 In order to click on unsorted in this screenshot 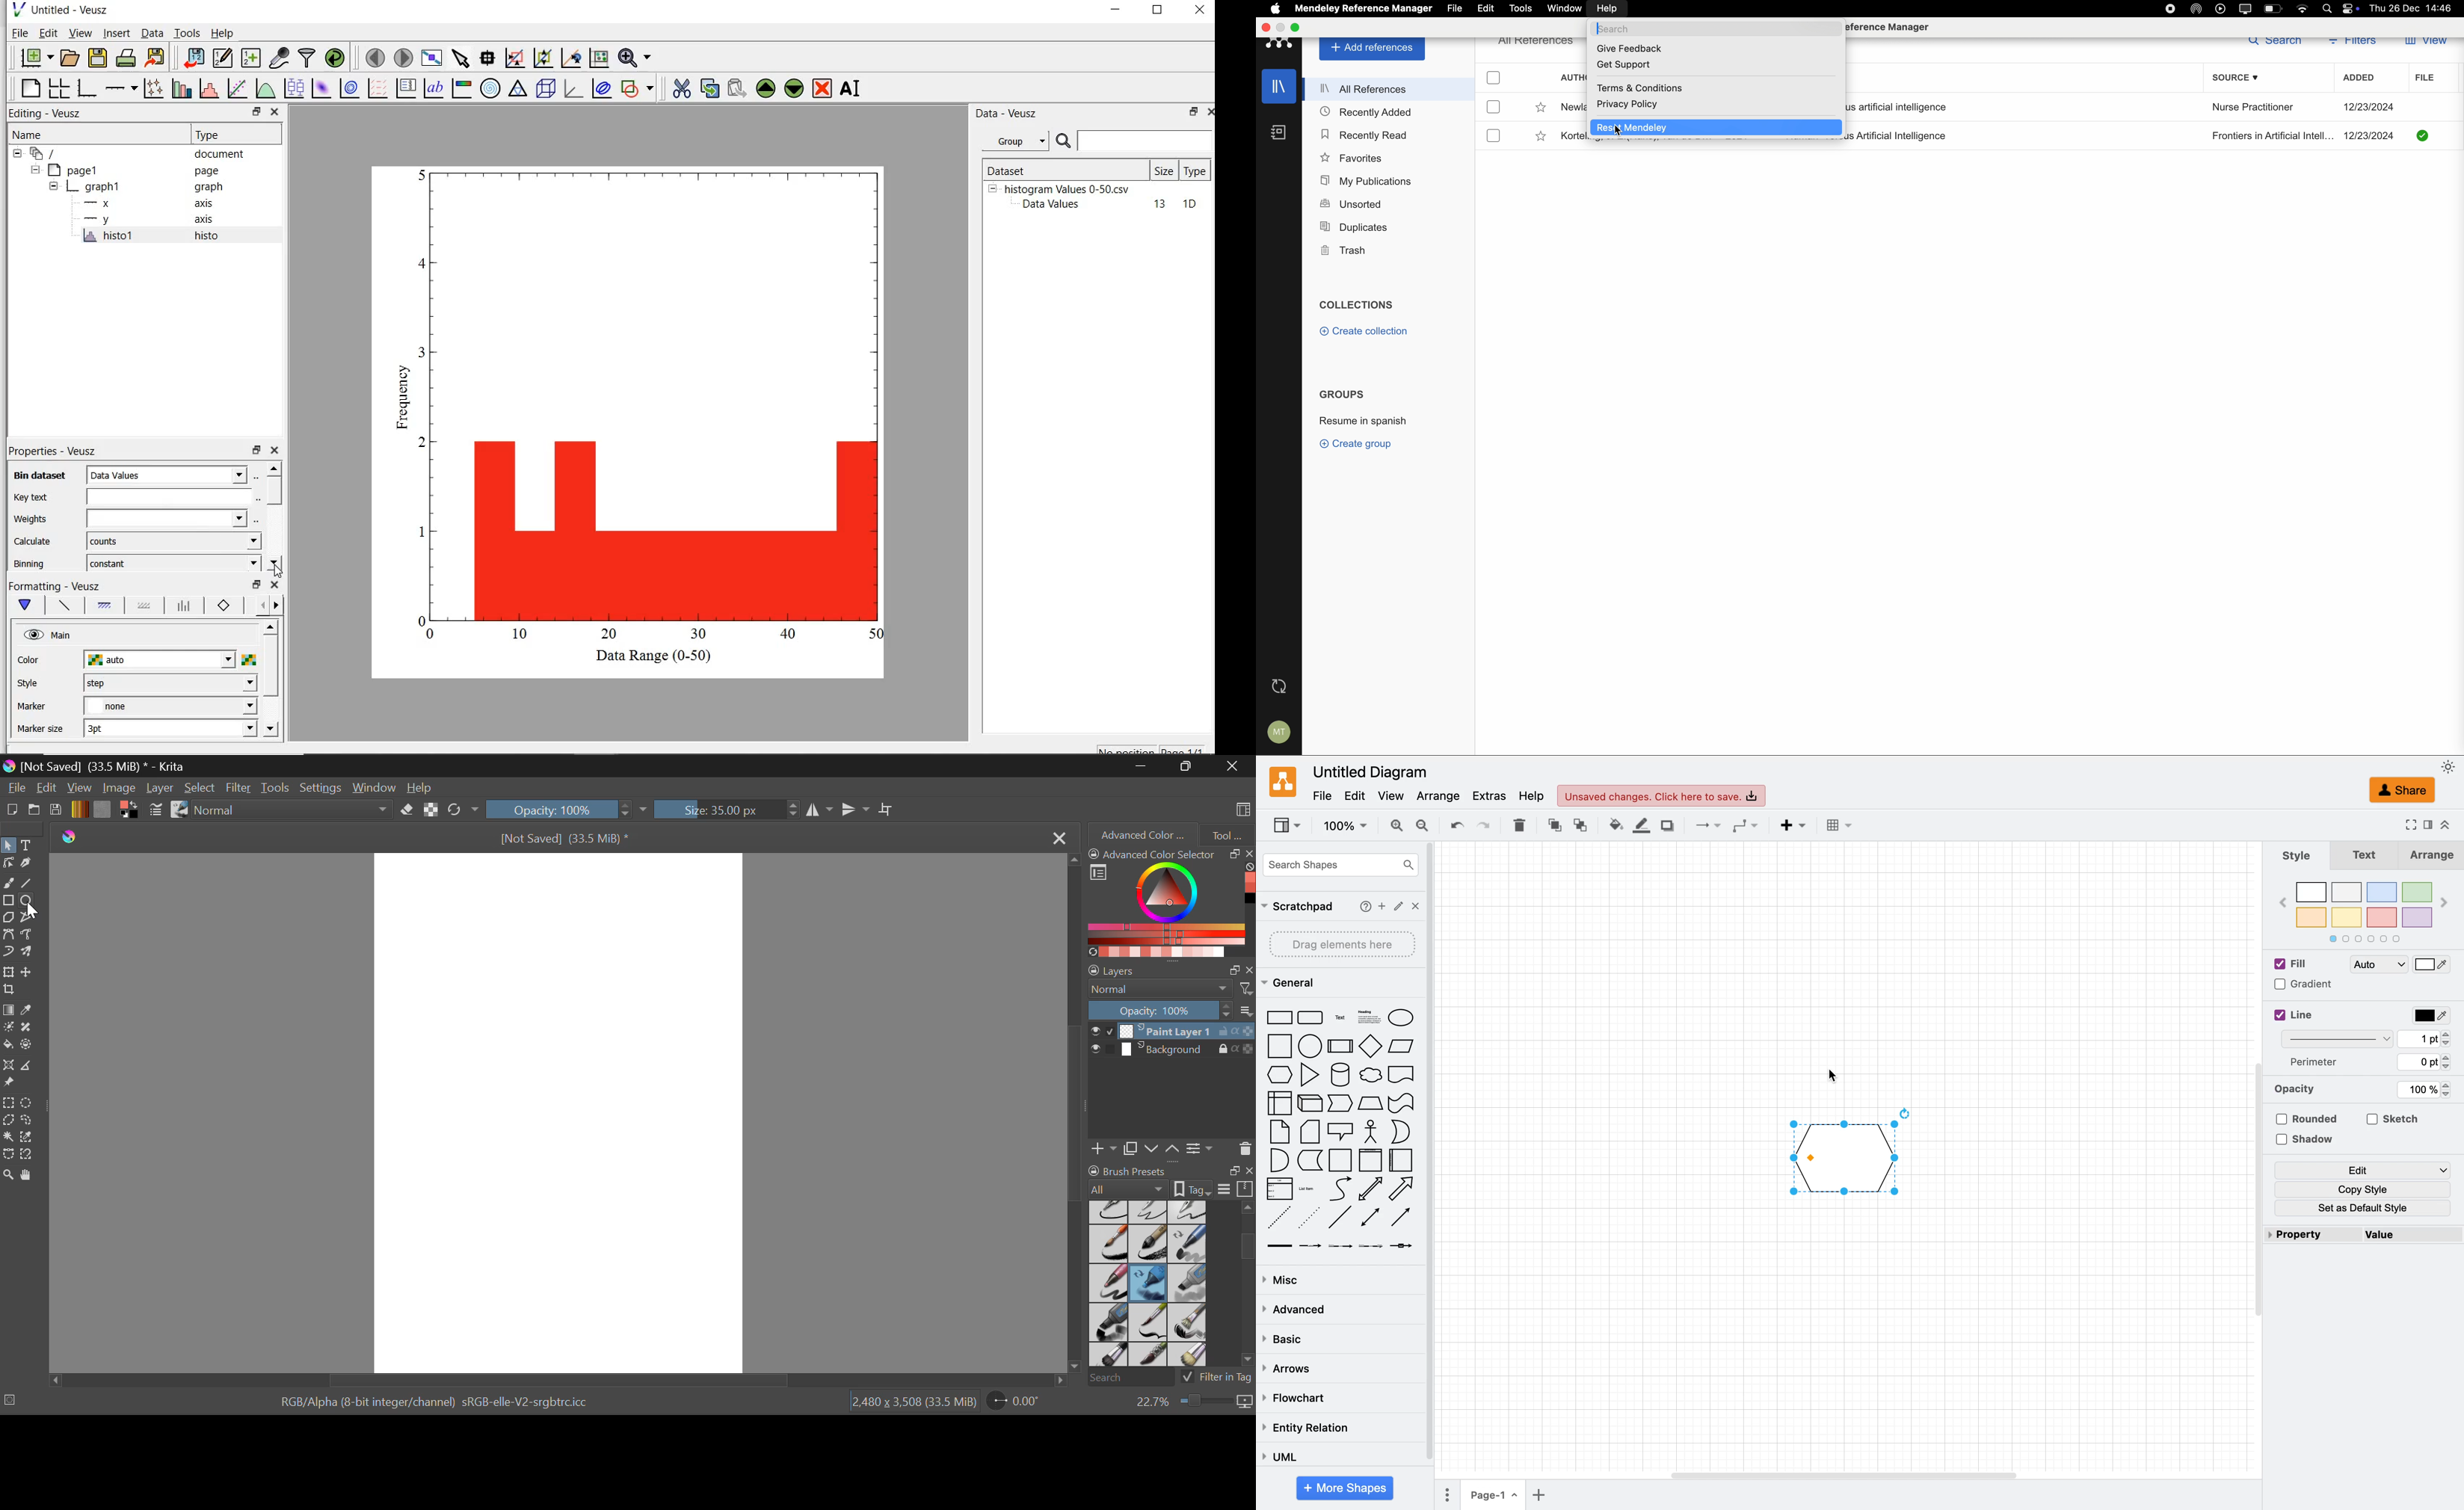, I will do `click(1351, 205)`.